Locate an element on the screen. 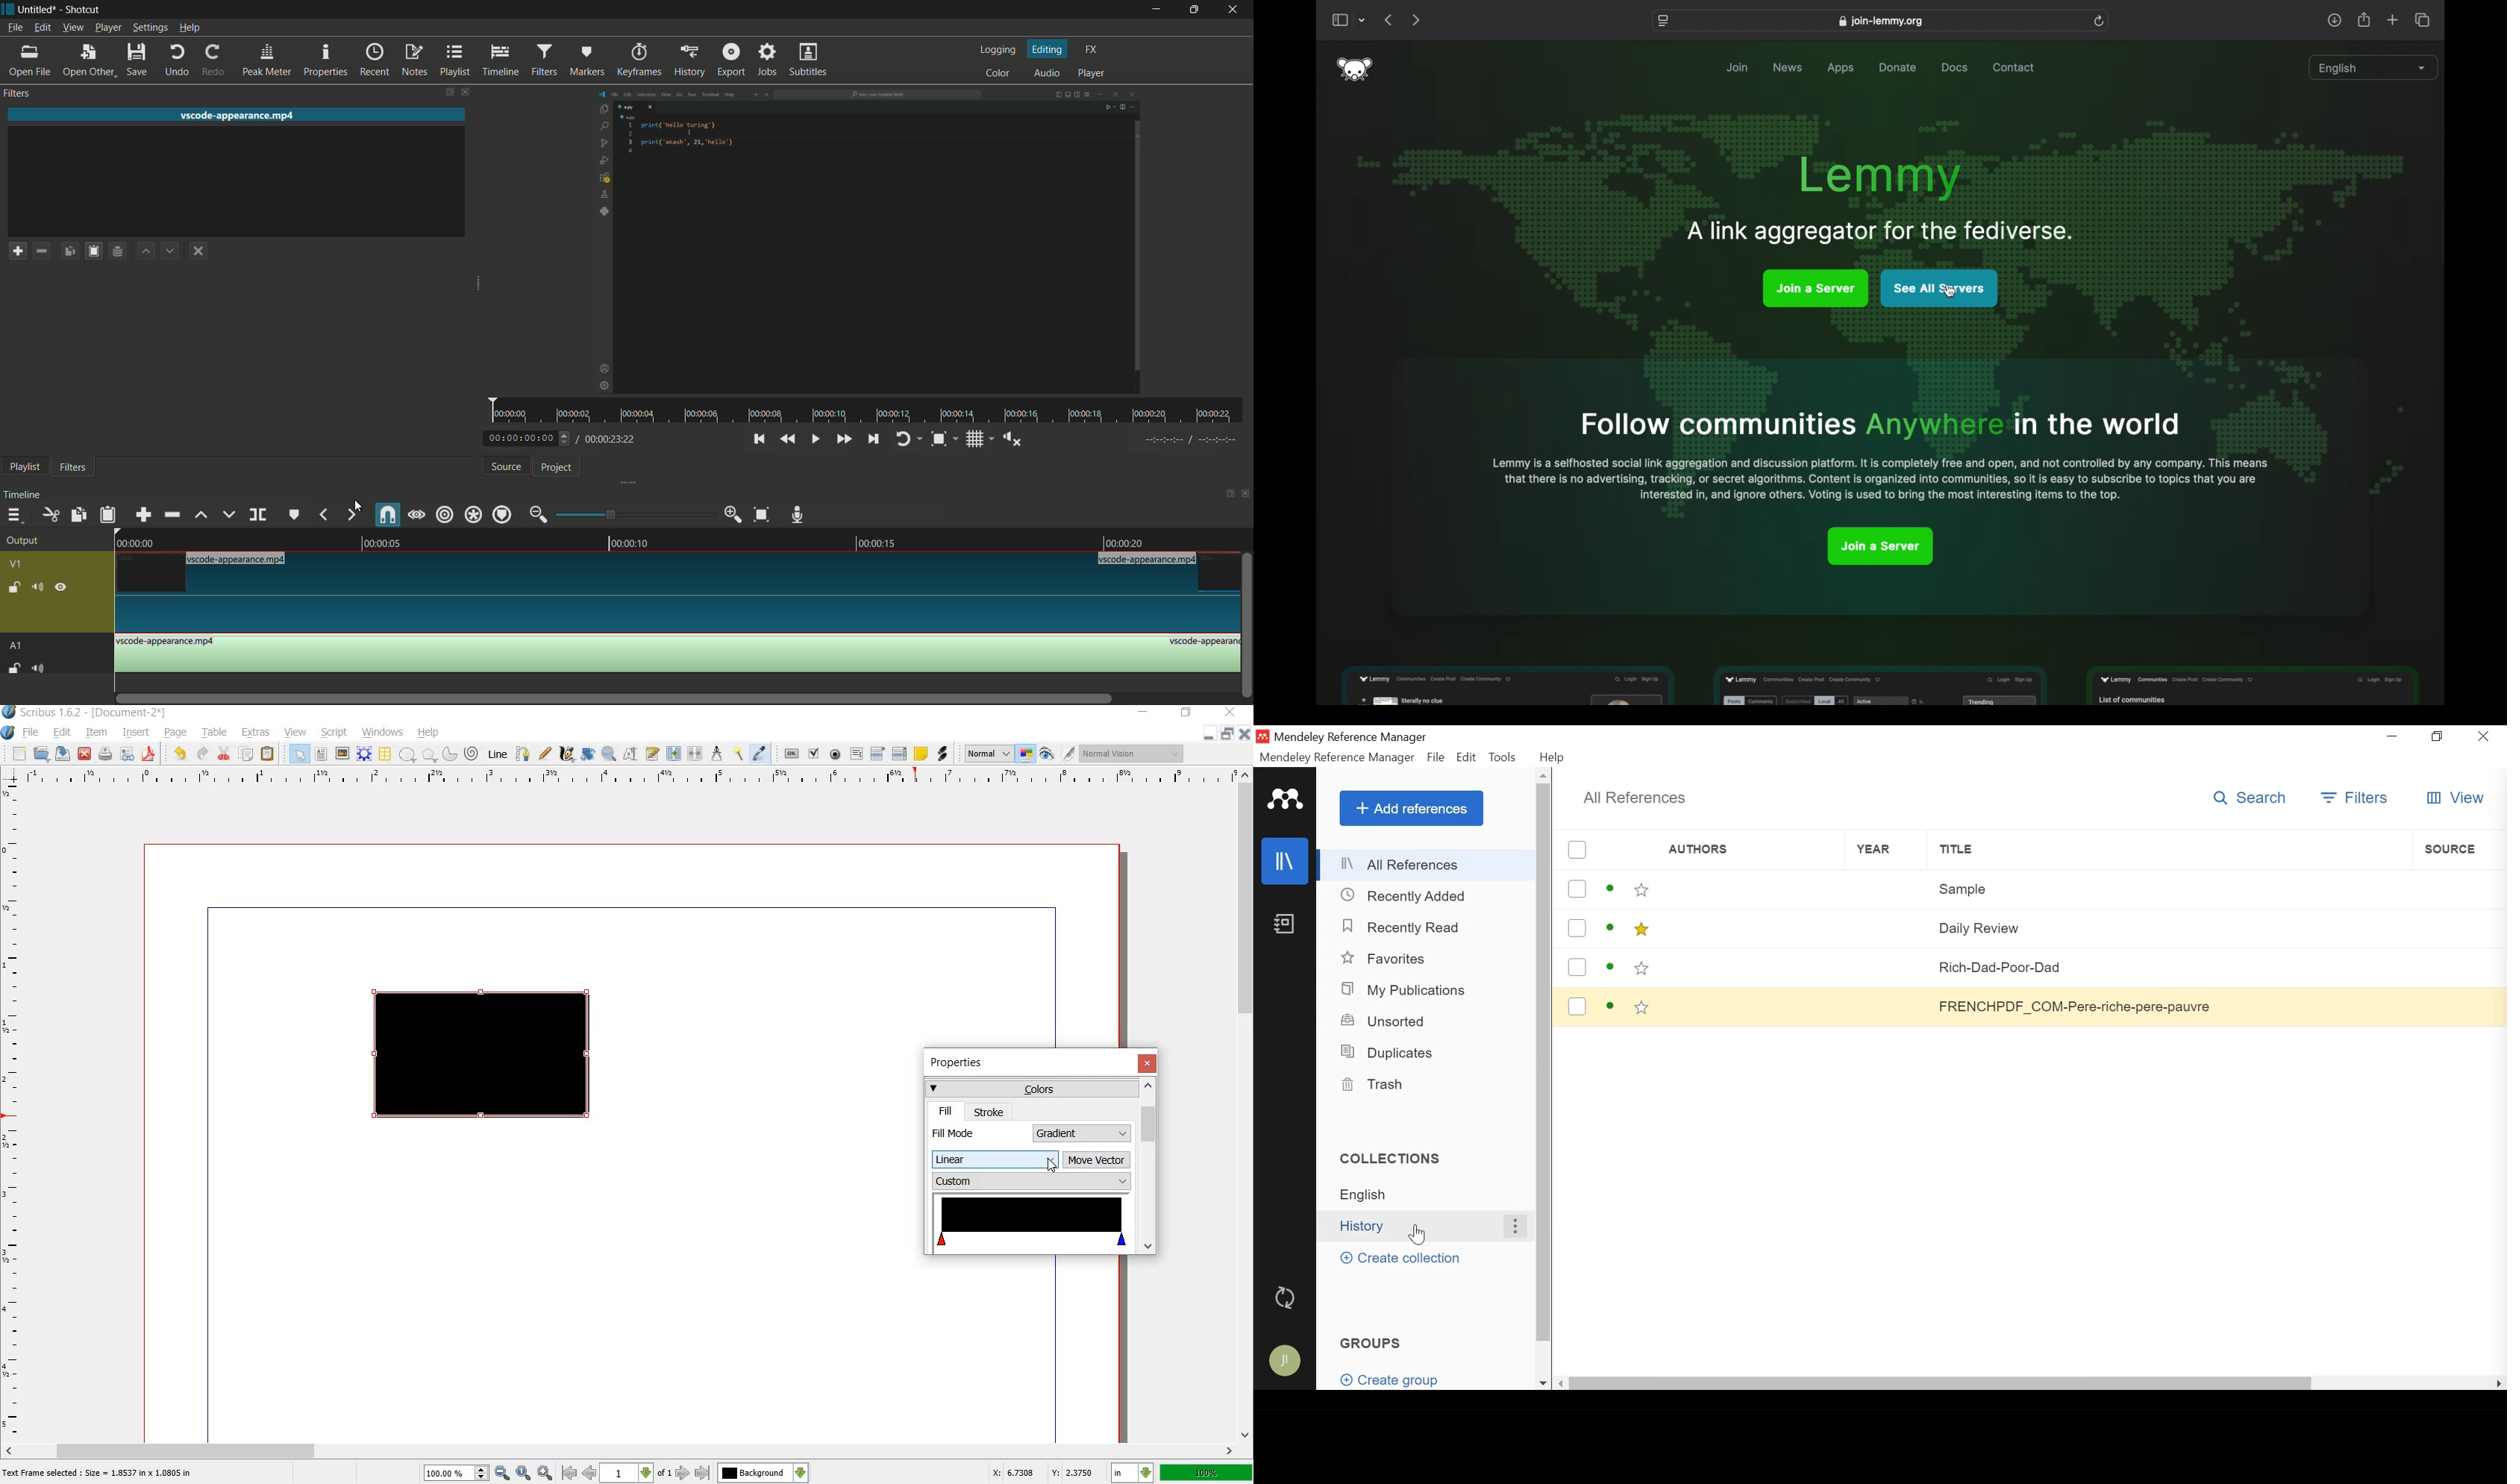 The height and width of the screenshot is (1484, 2520). hide is located at coordinates (61, 588).